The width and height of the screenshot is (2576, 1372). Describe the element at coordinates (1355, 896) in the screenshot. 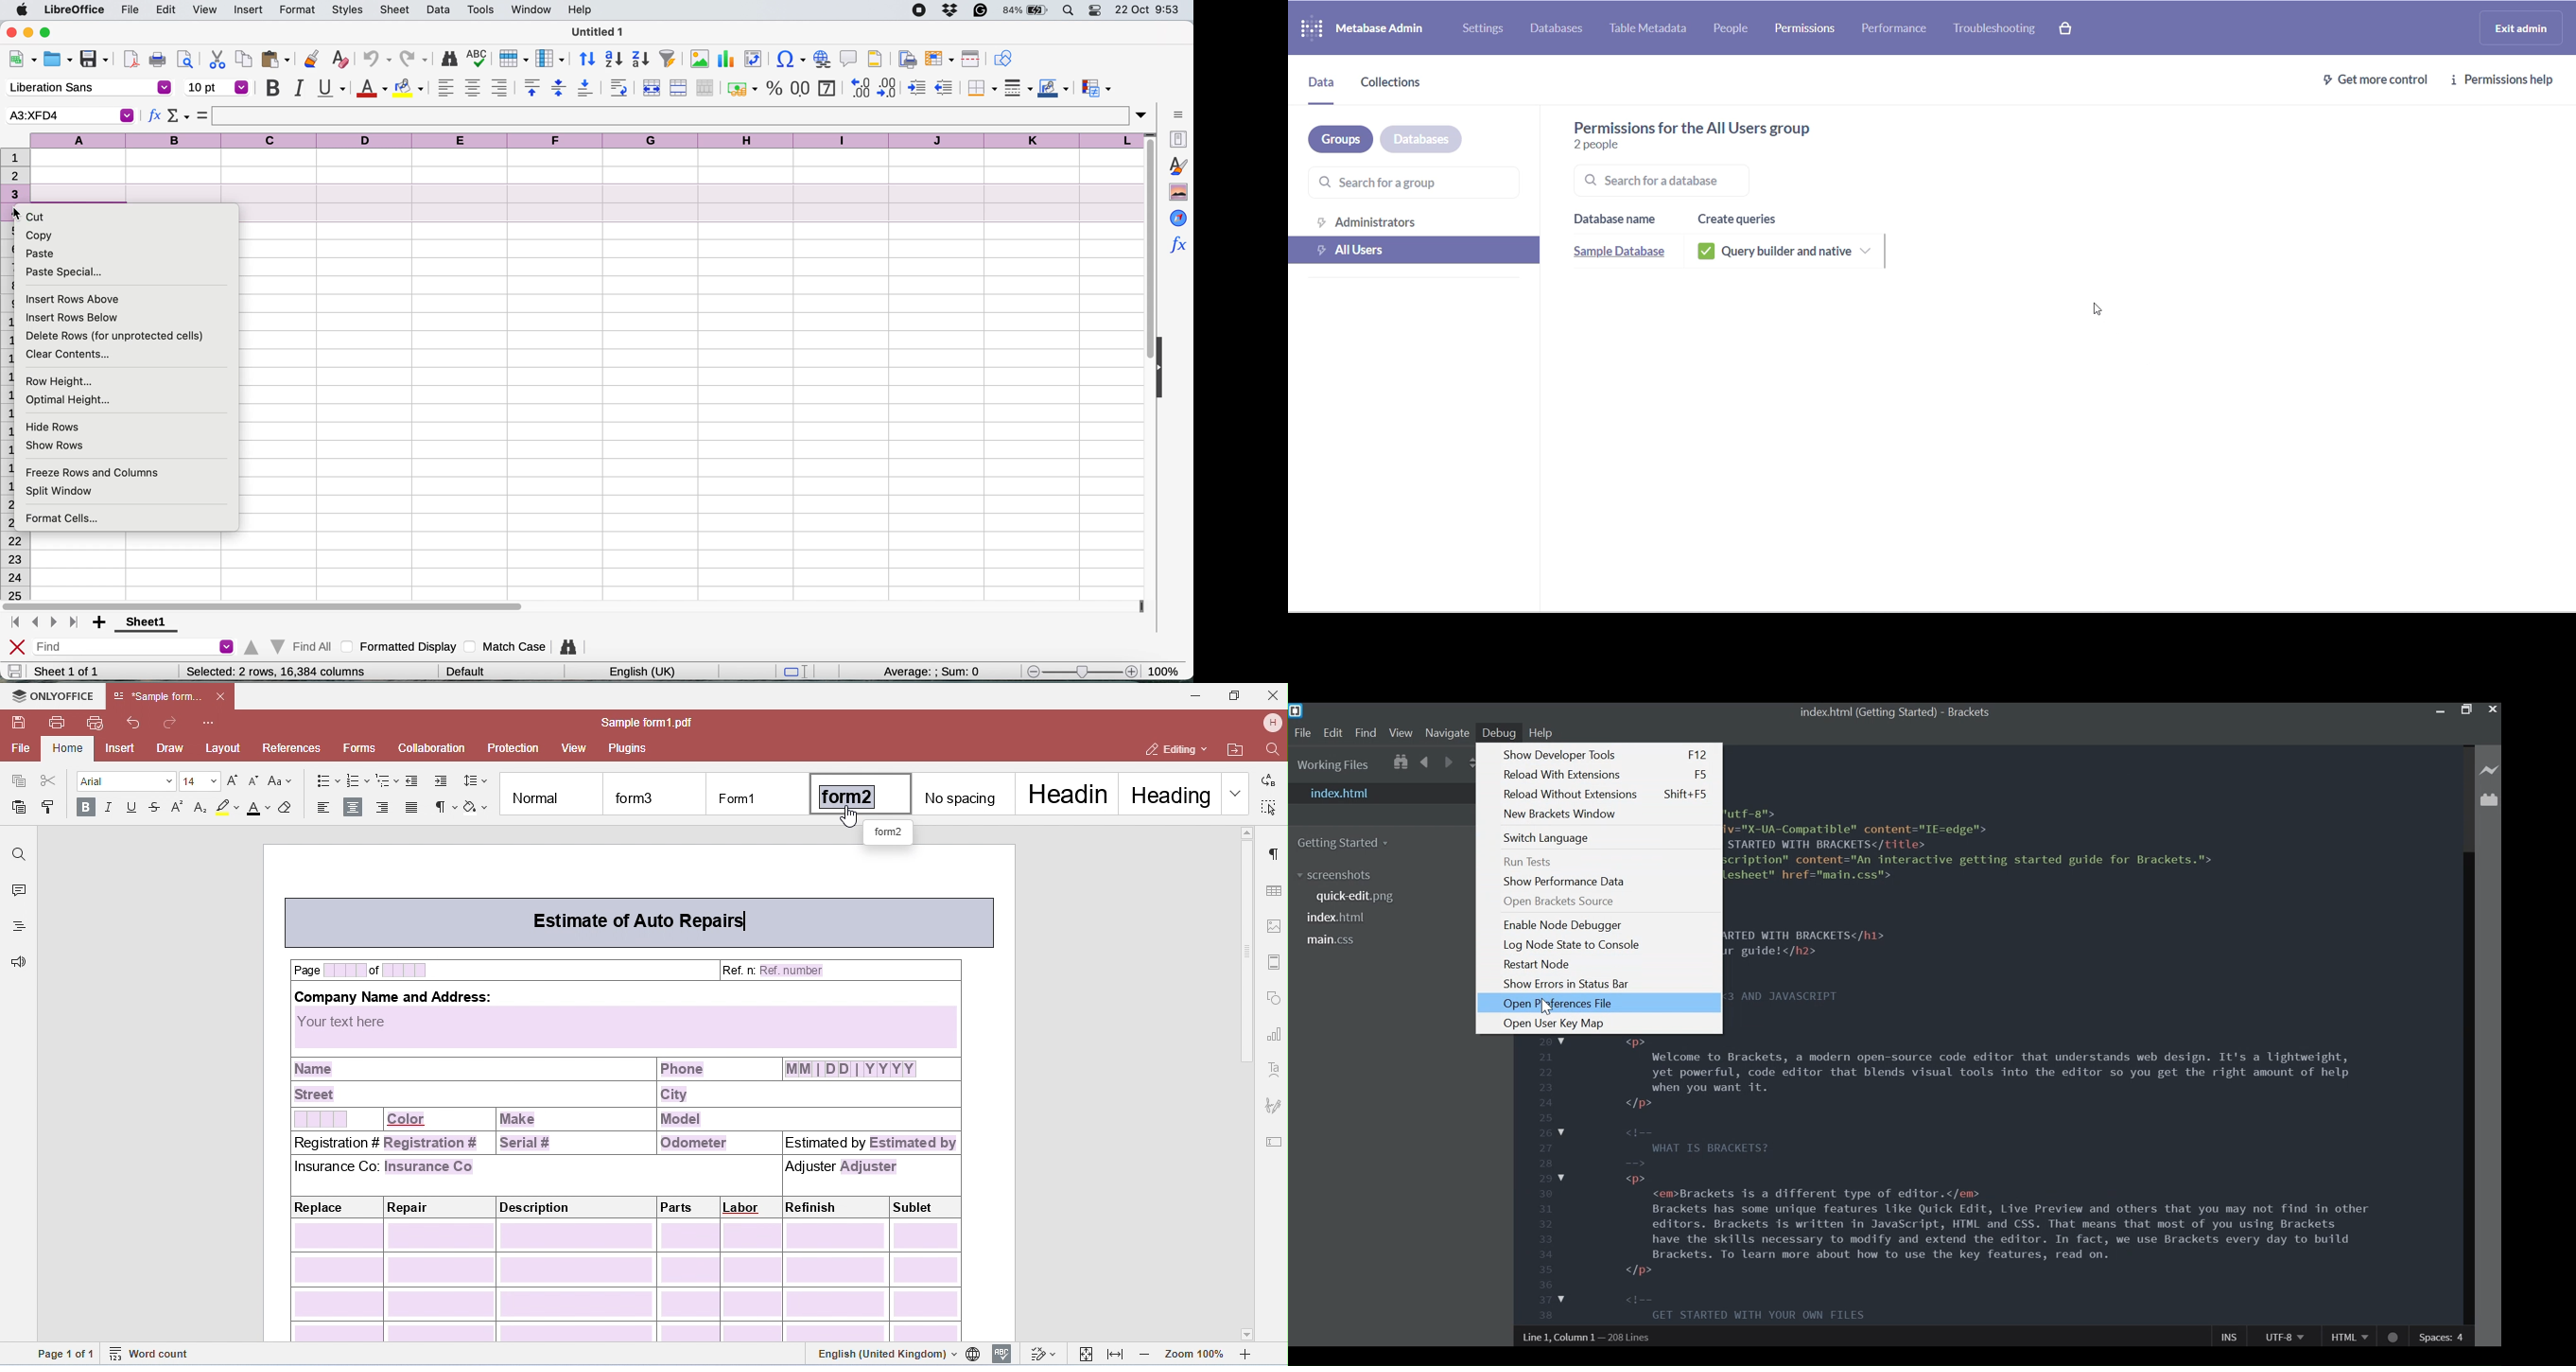

I see `quick-edit.png` at that location.